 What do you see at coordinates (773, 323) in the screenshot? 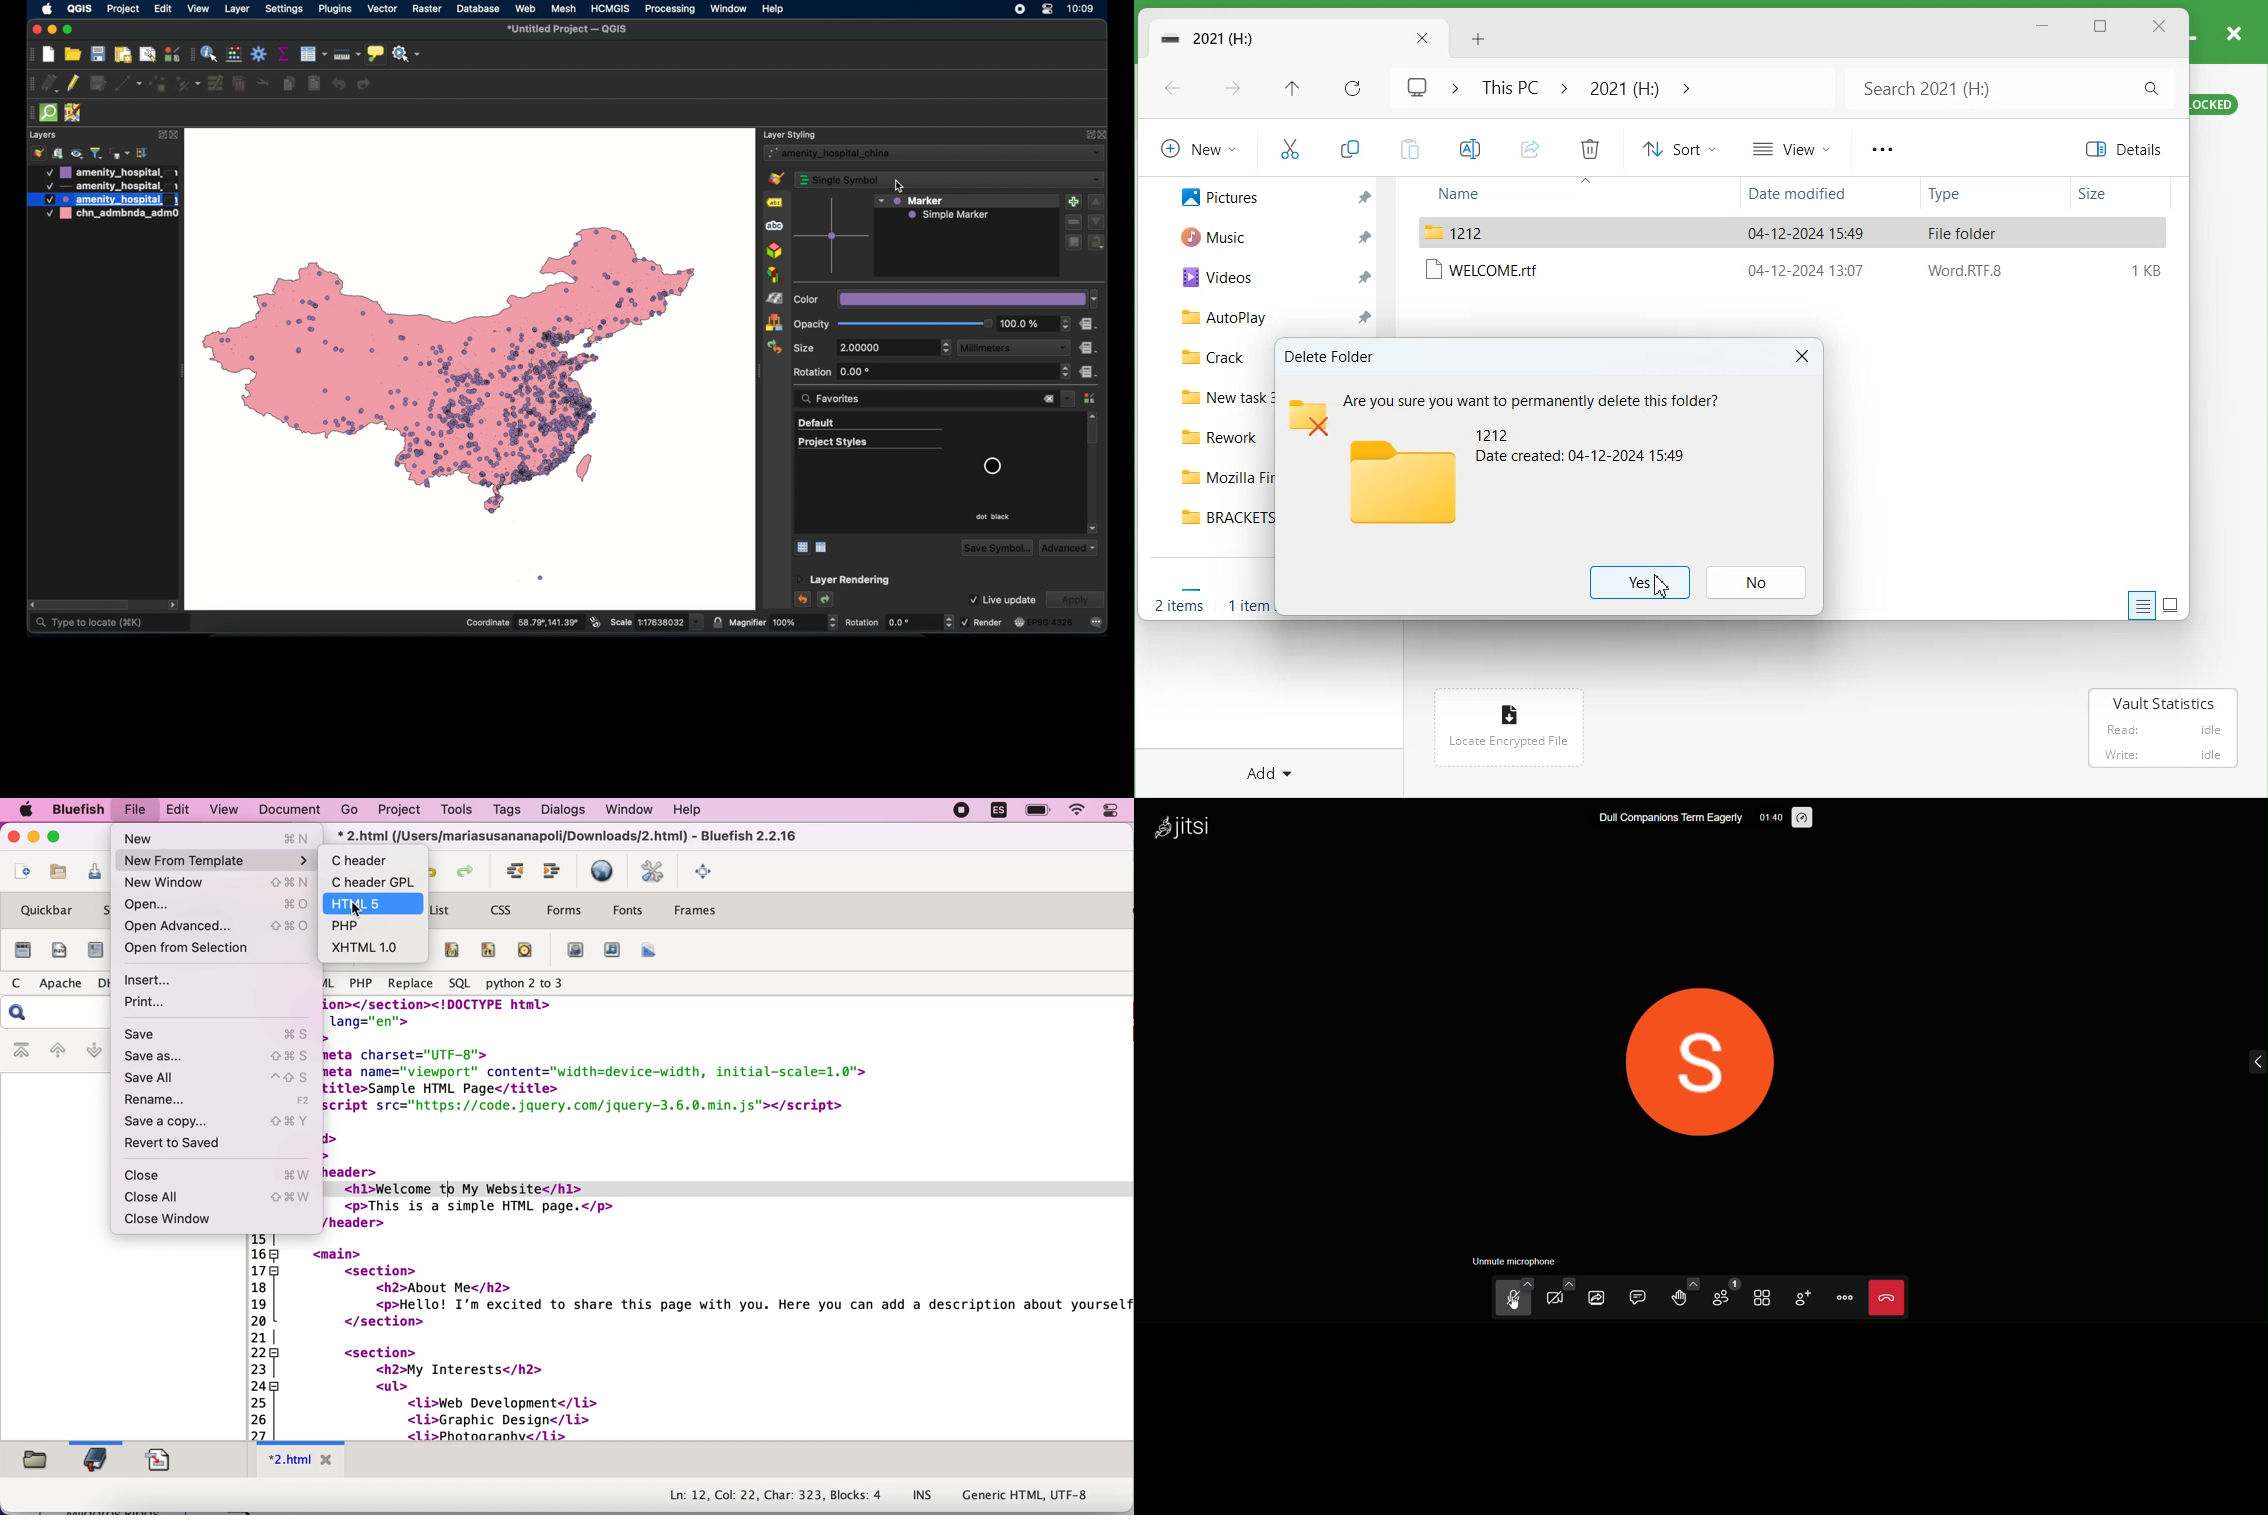
I see `style manager` at bounding box center [773, 323].